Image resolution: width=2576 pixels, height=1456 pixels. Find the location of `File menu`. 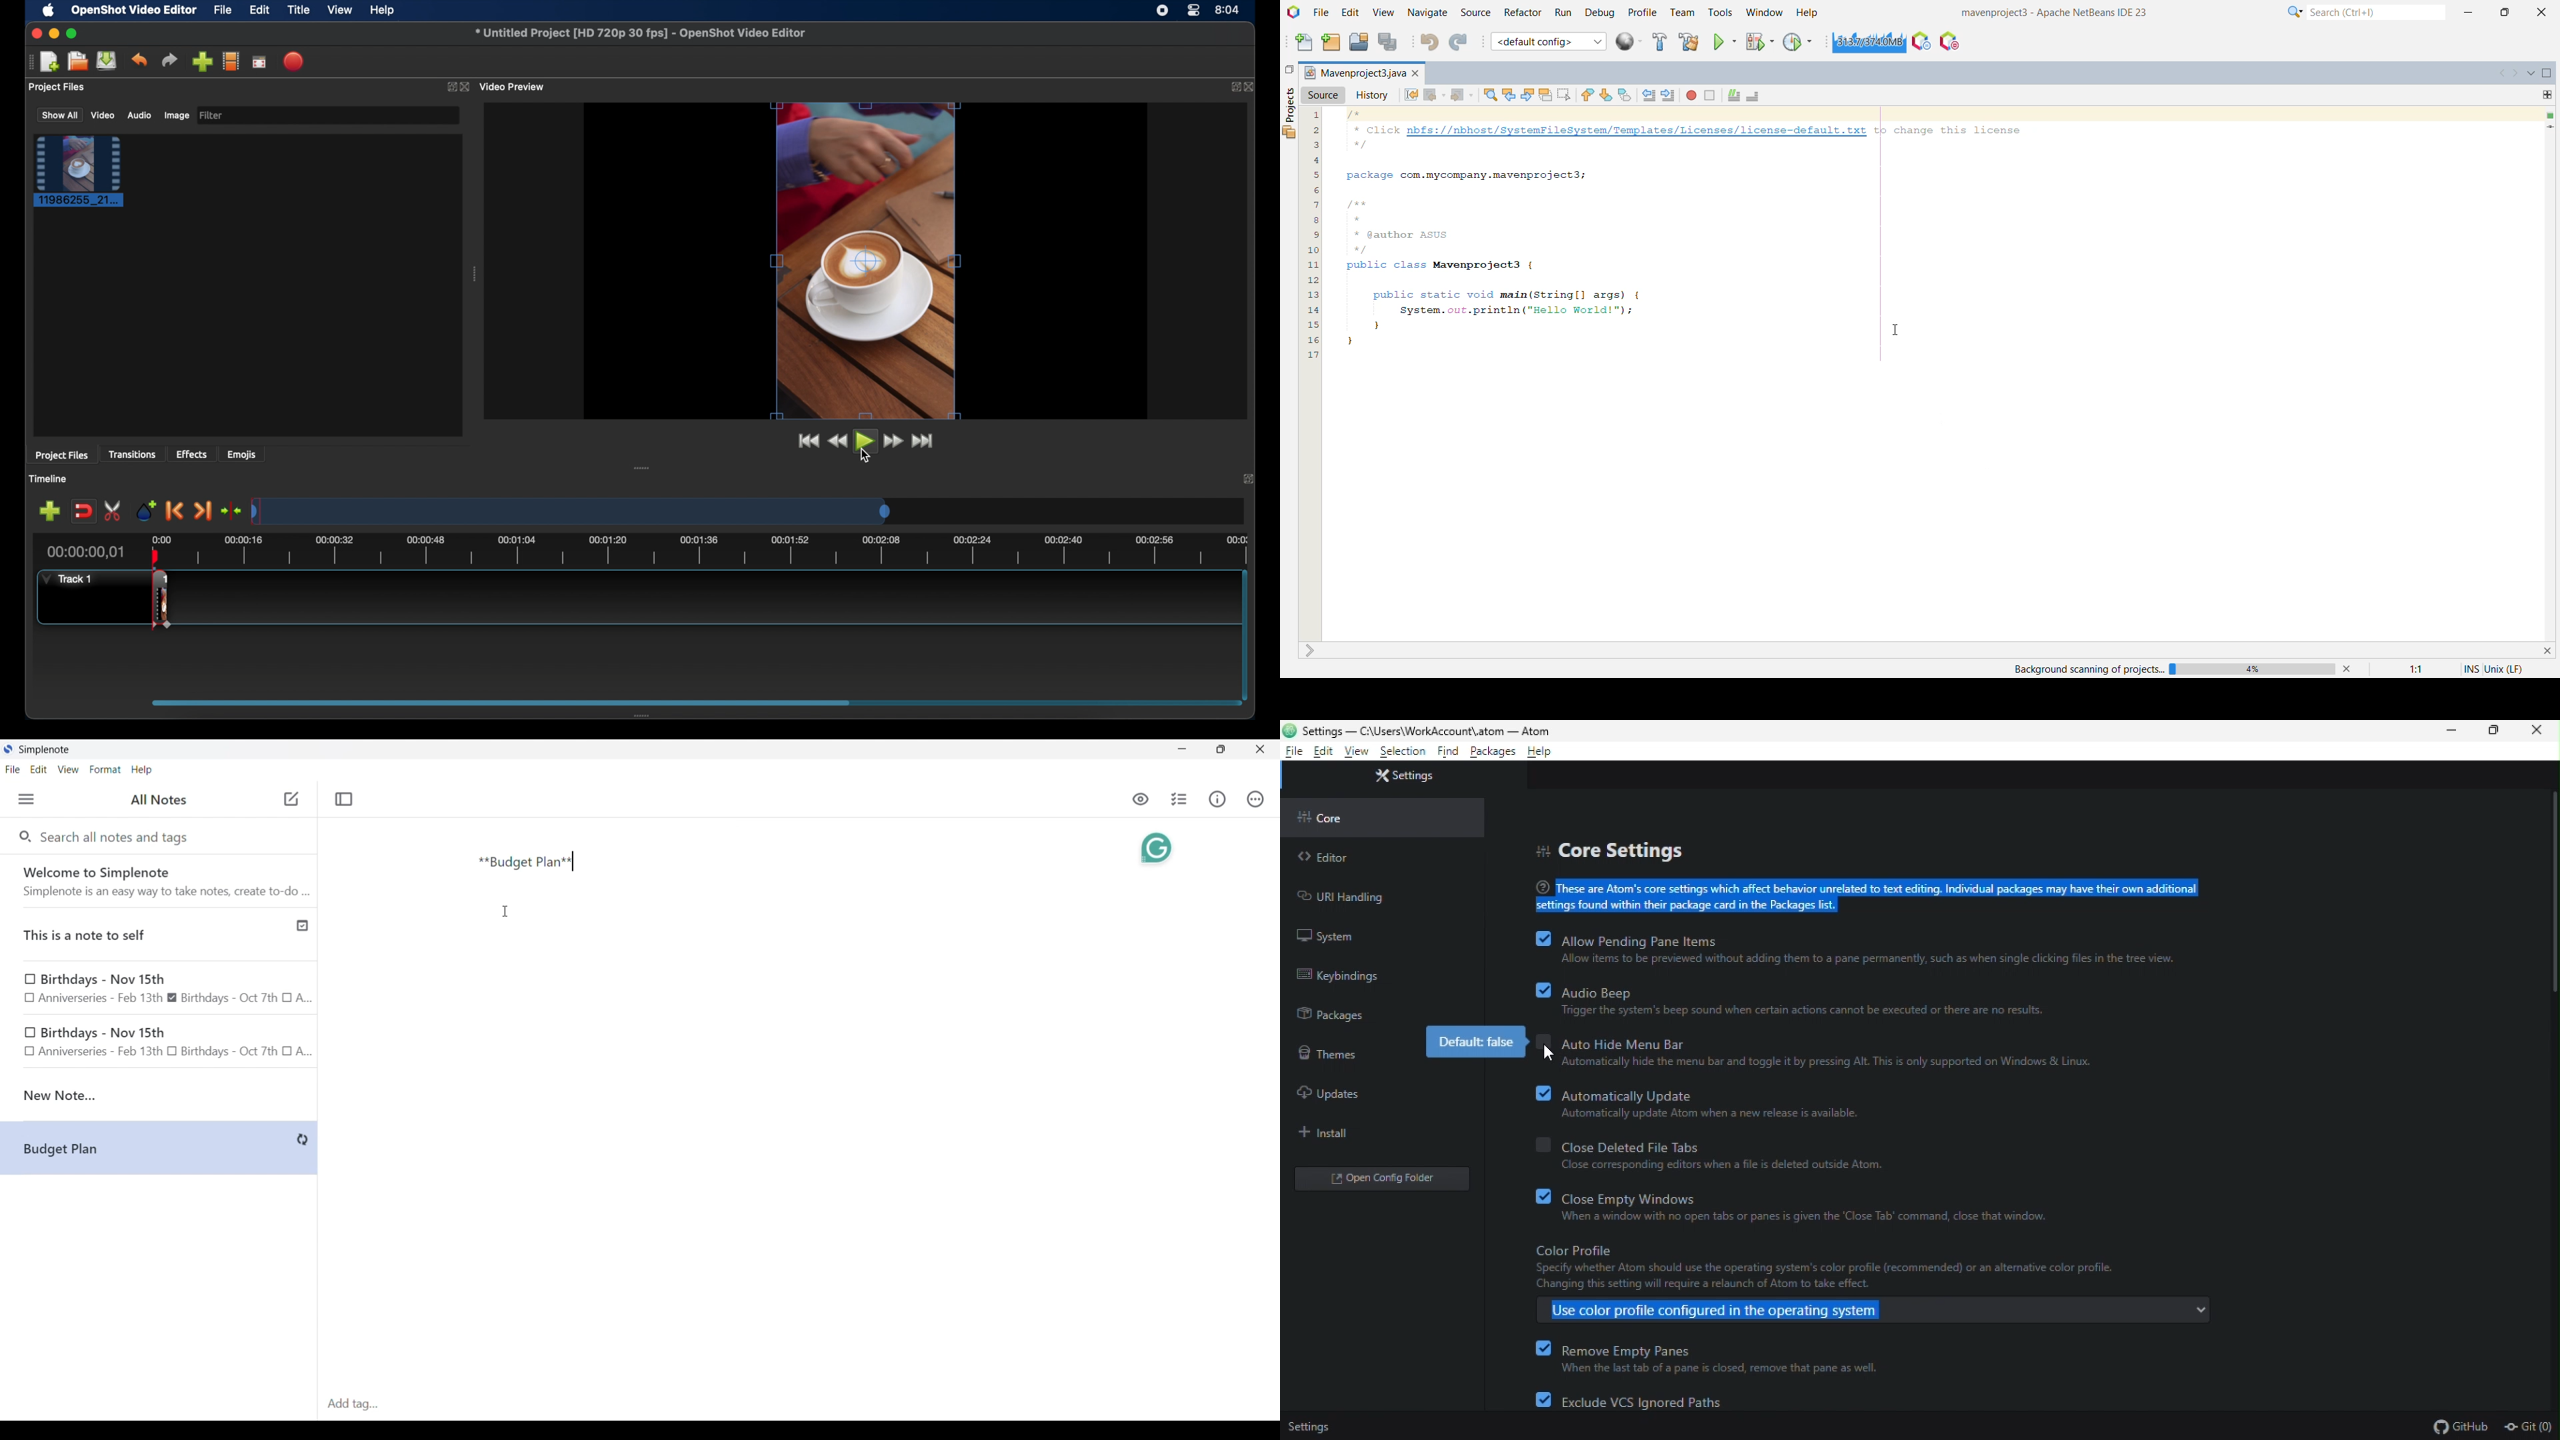

File menu is located at coordinates (13, 769).